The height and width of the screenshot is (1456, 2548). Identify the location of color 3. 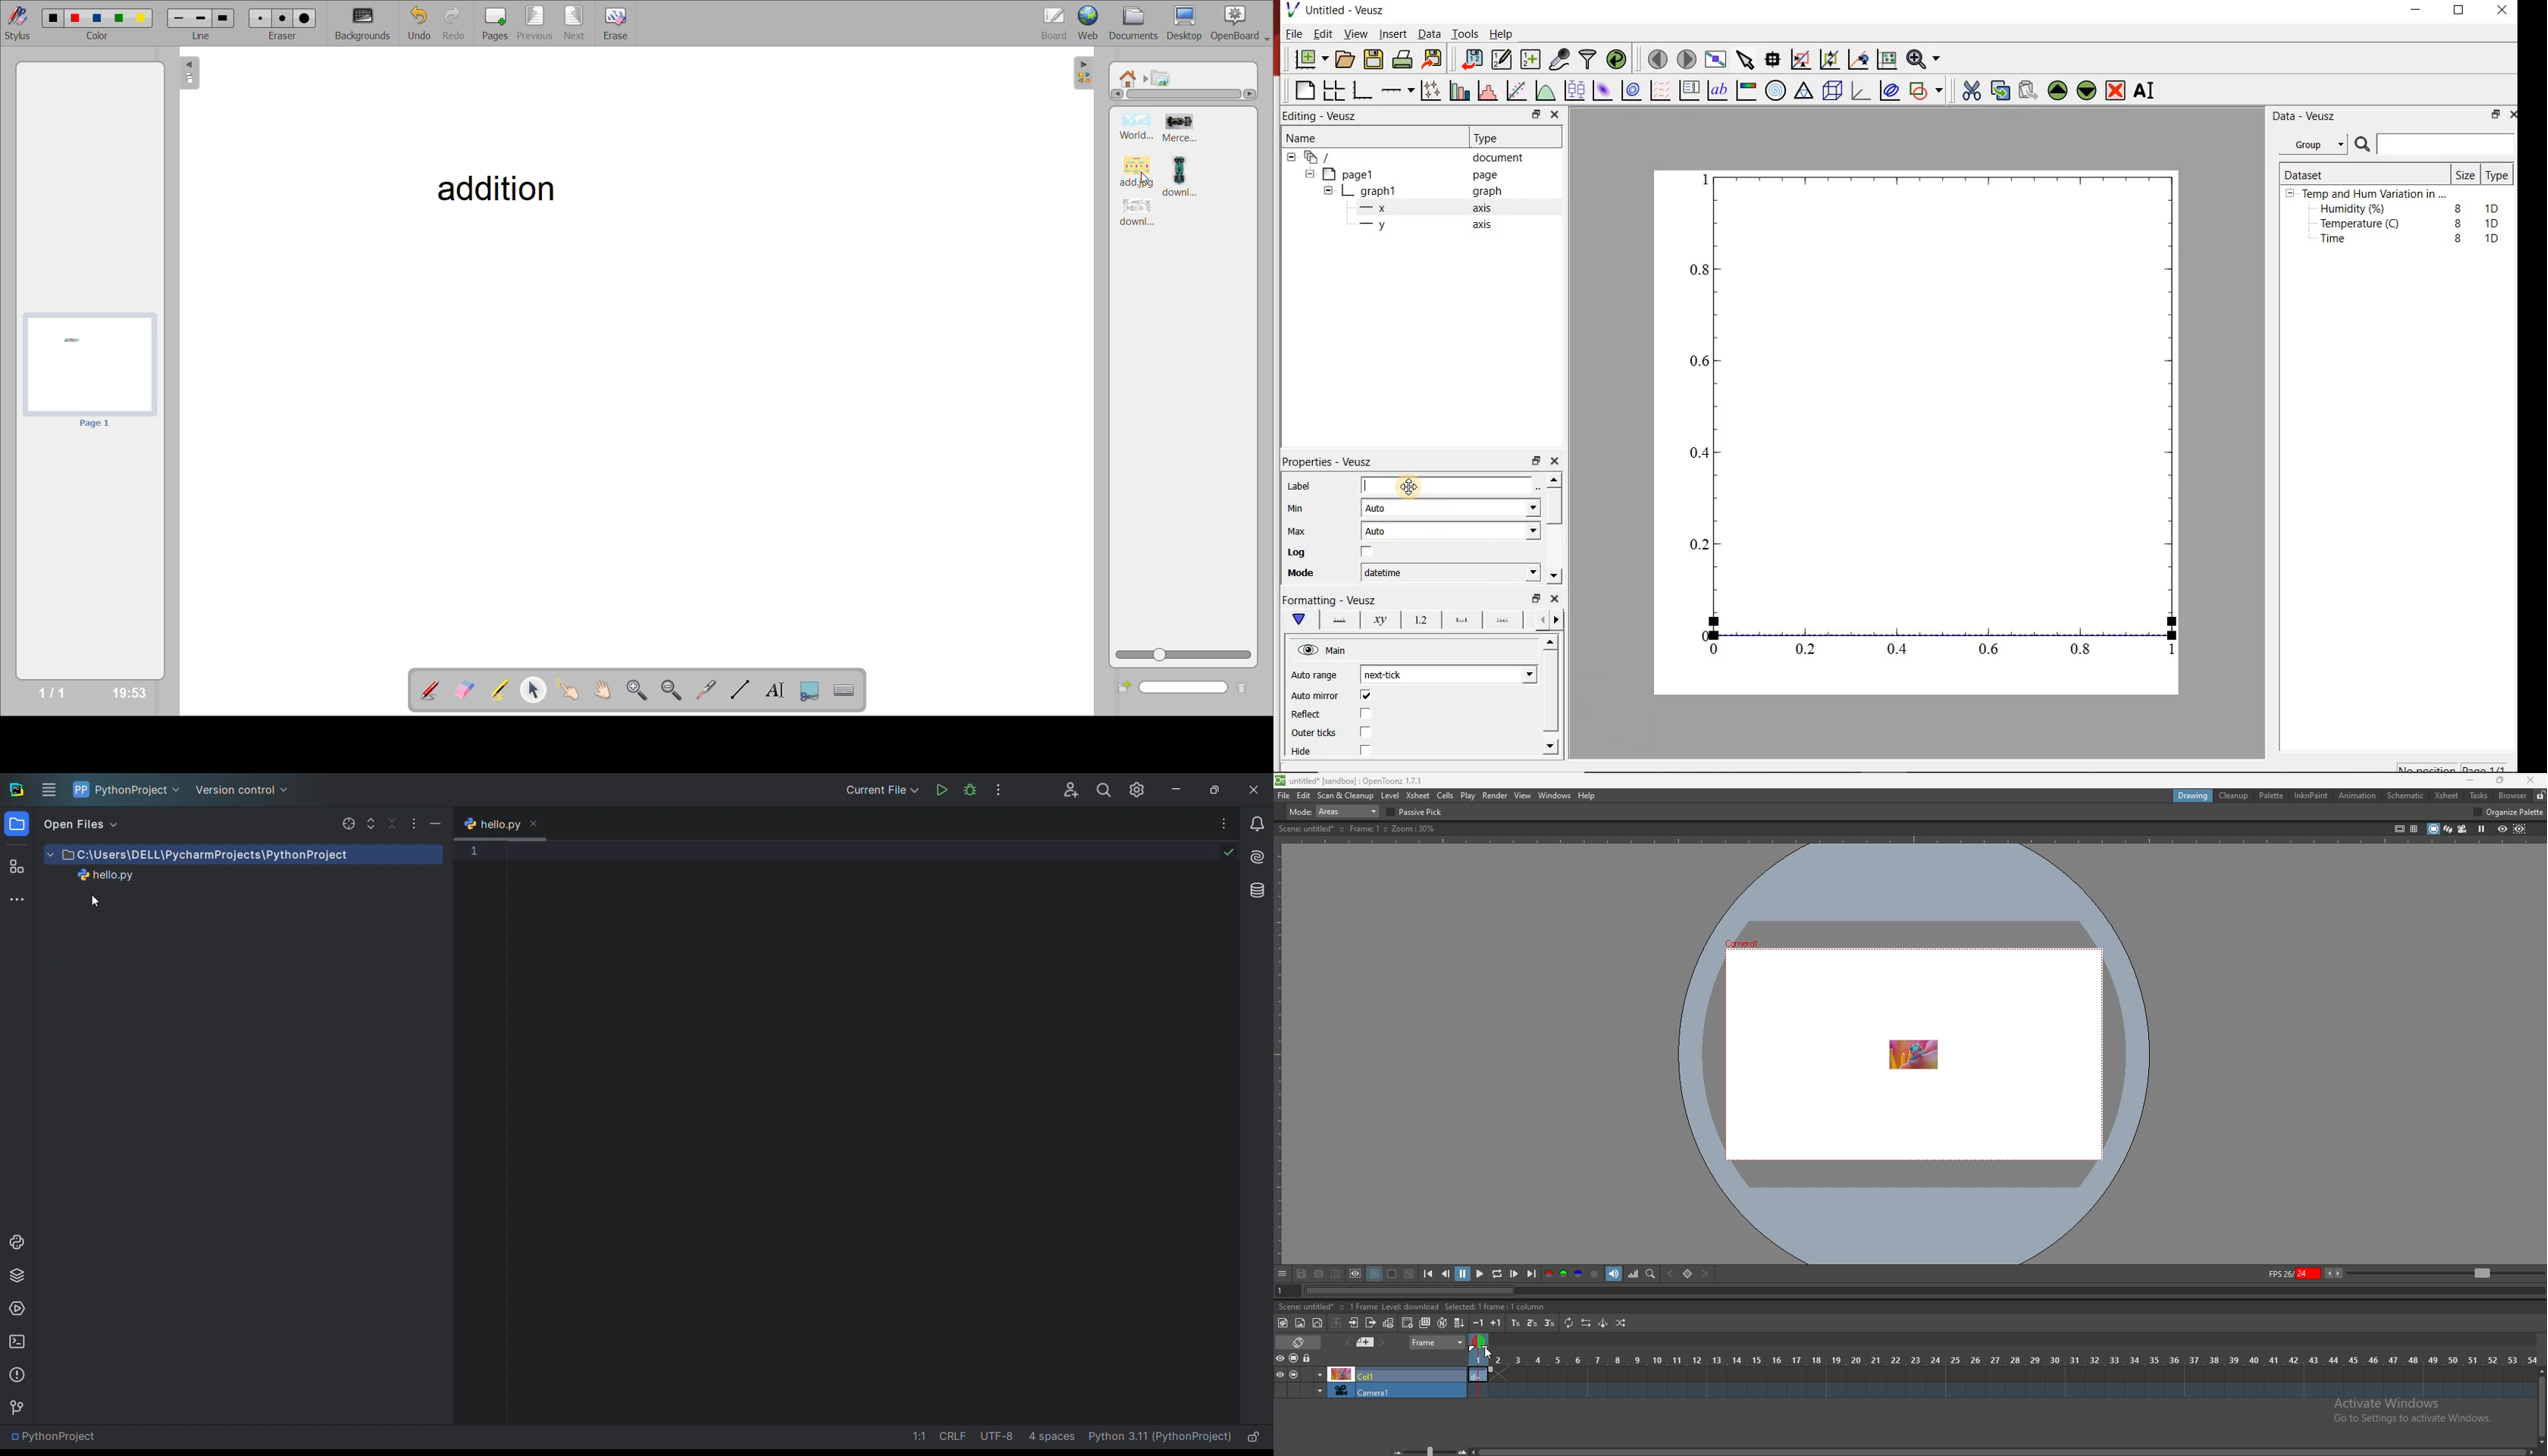
(96, 17).